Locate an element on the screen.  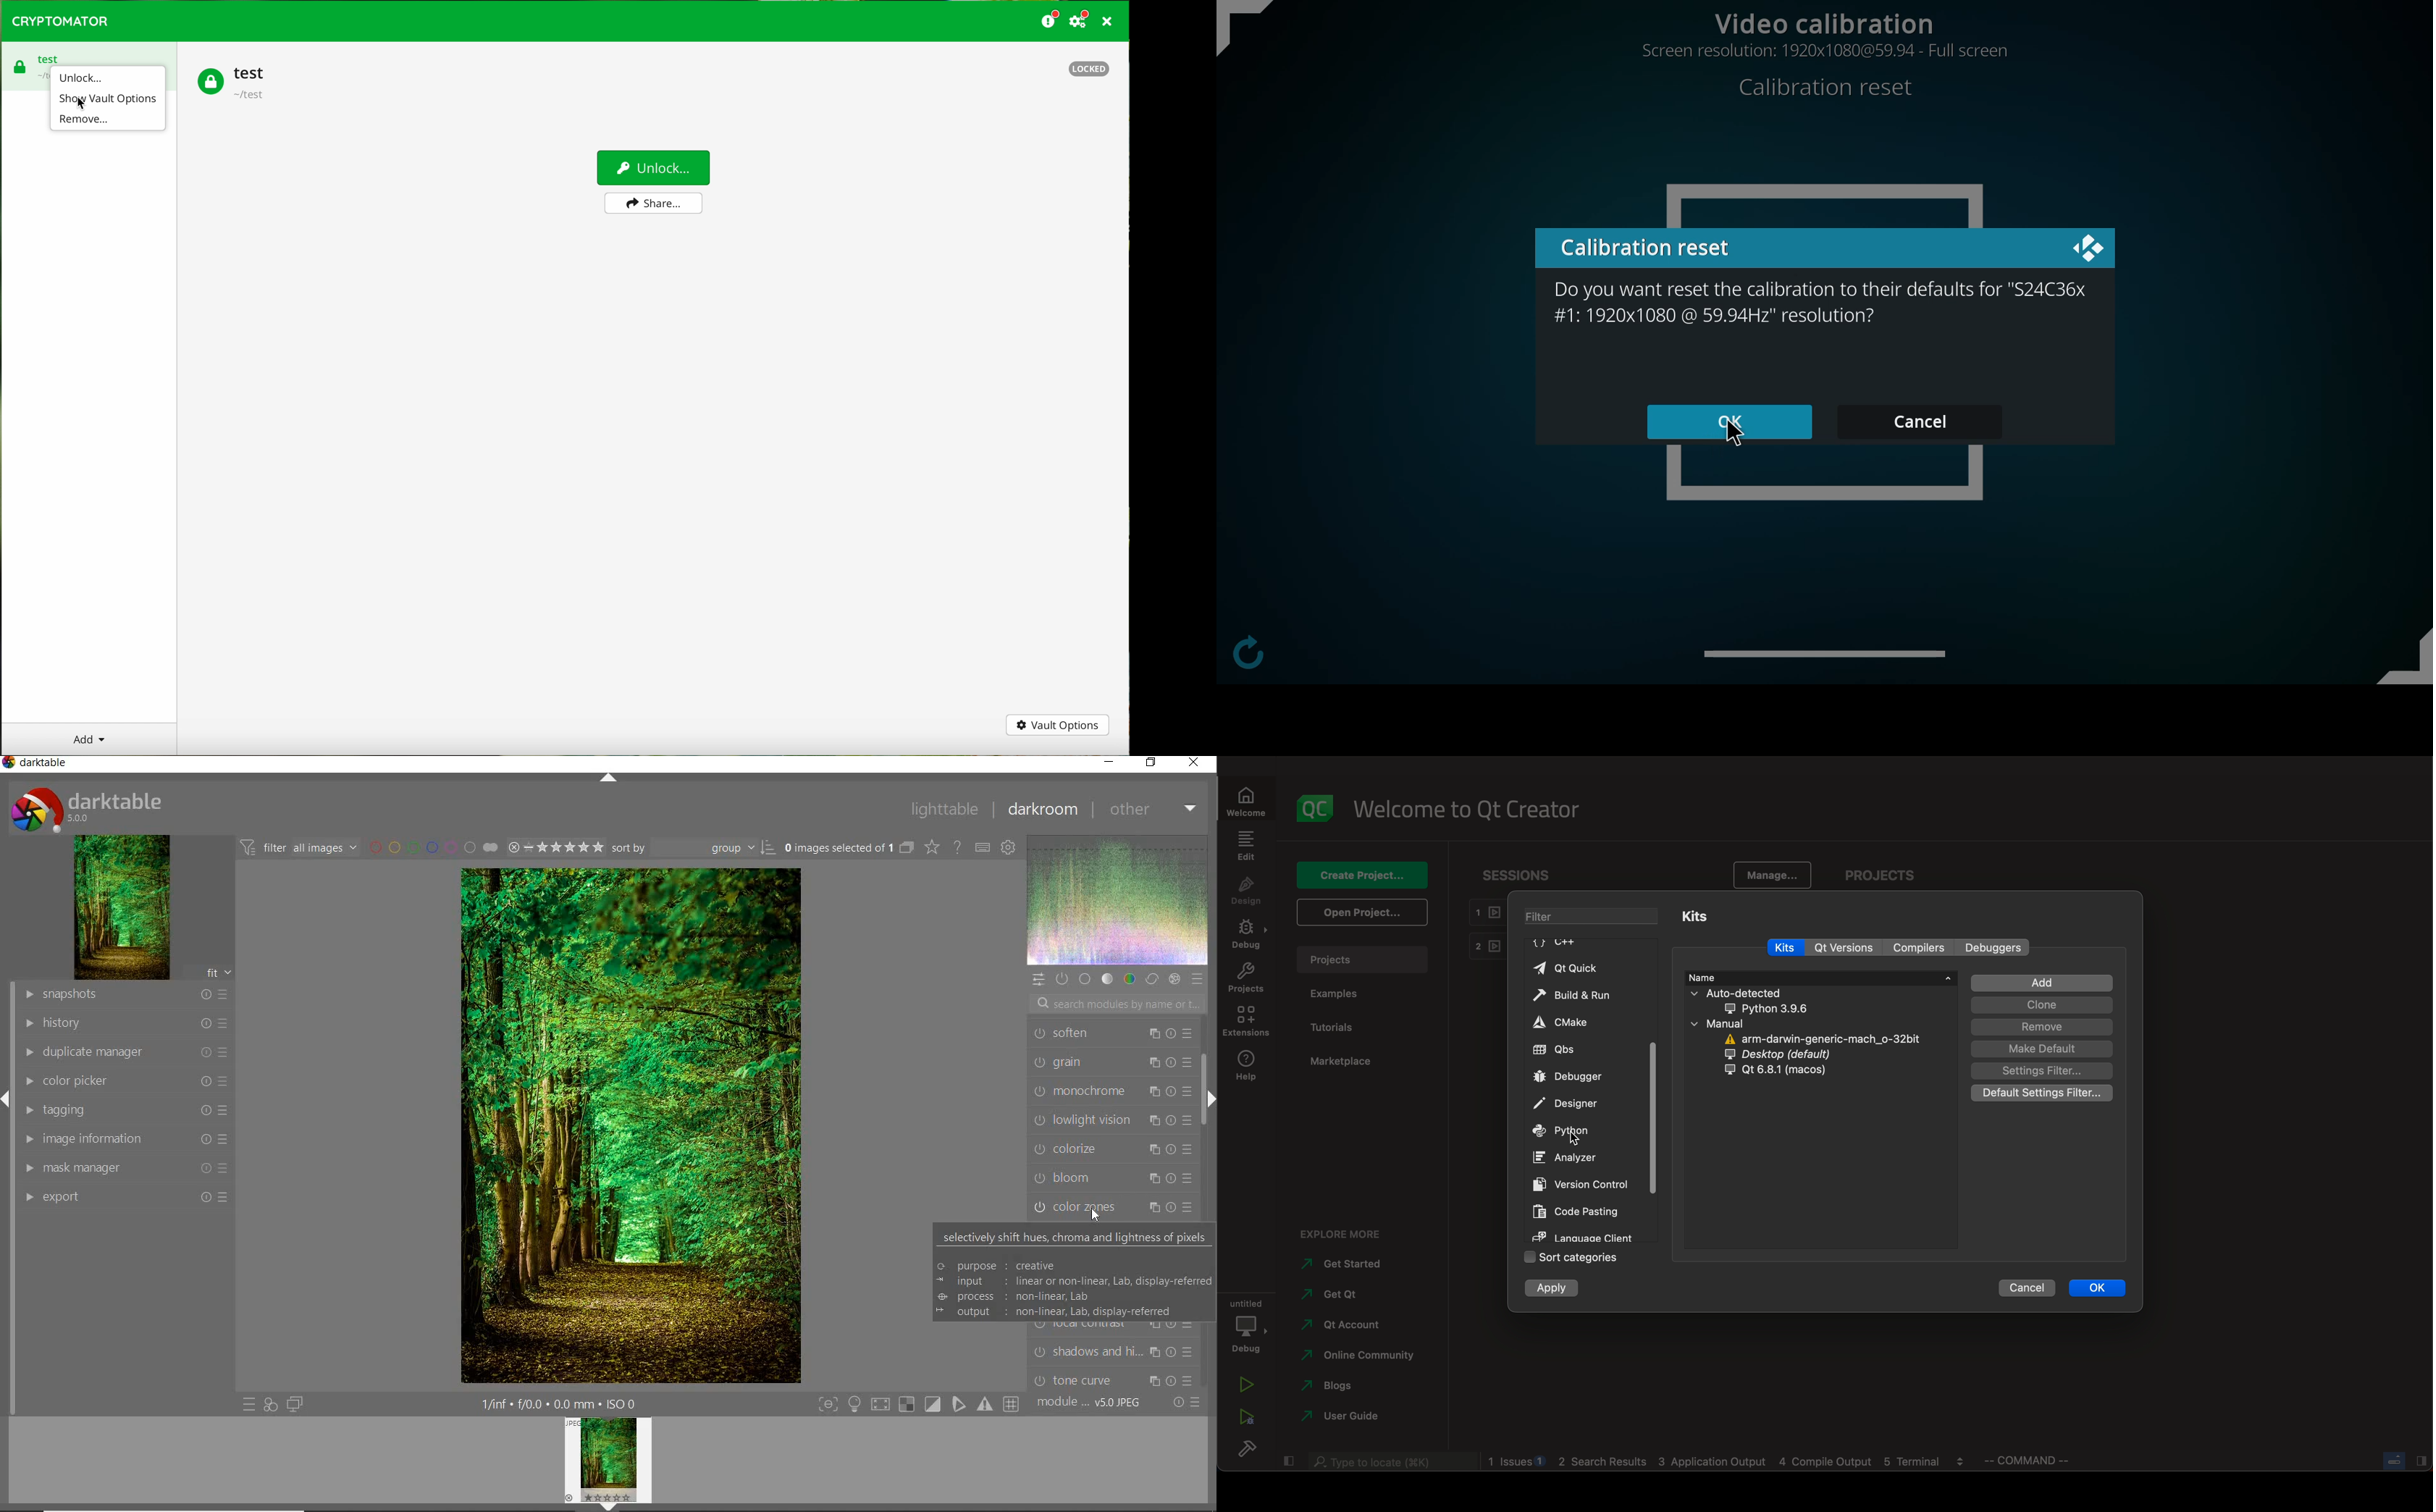
open is located at coordinates (1365, 912).